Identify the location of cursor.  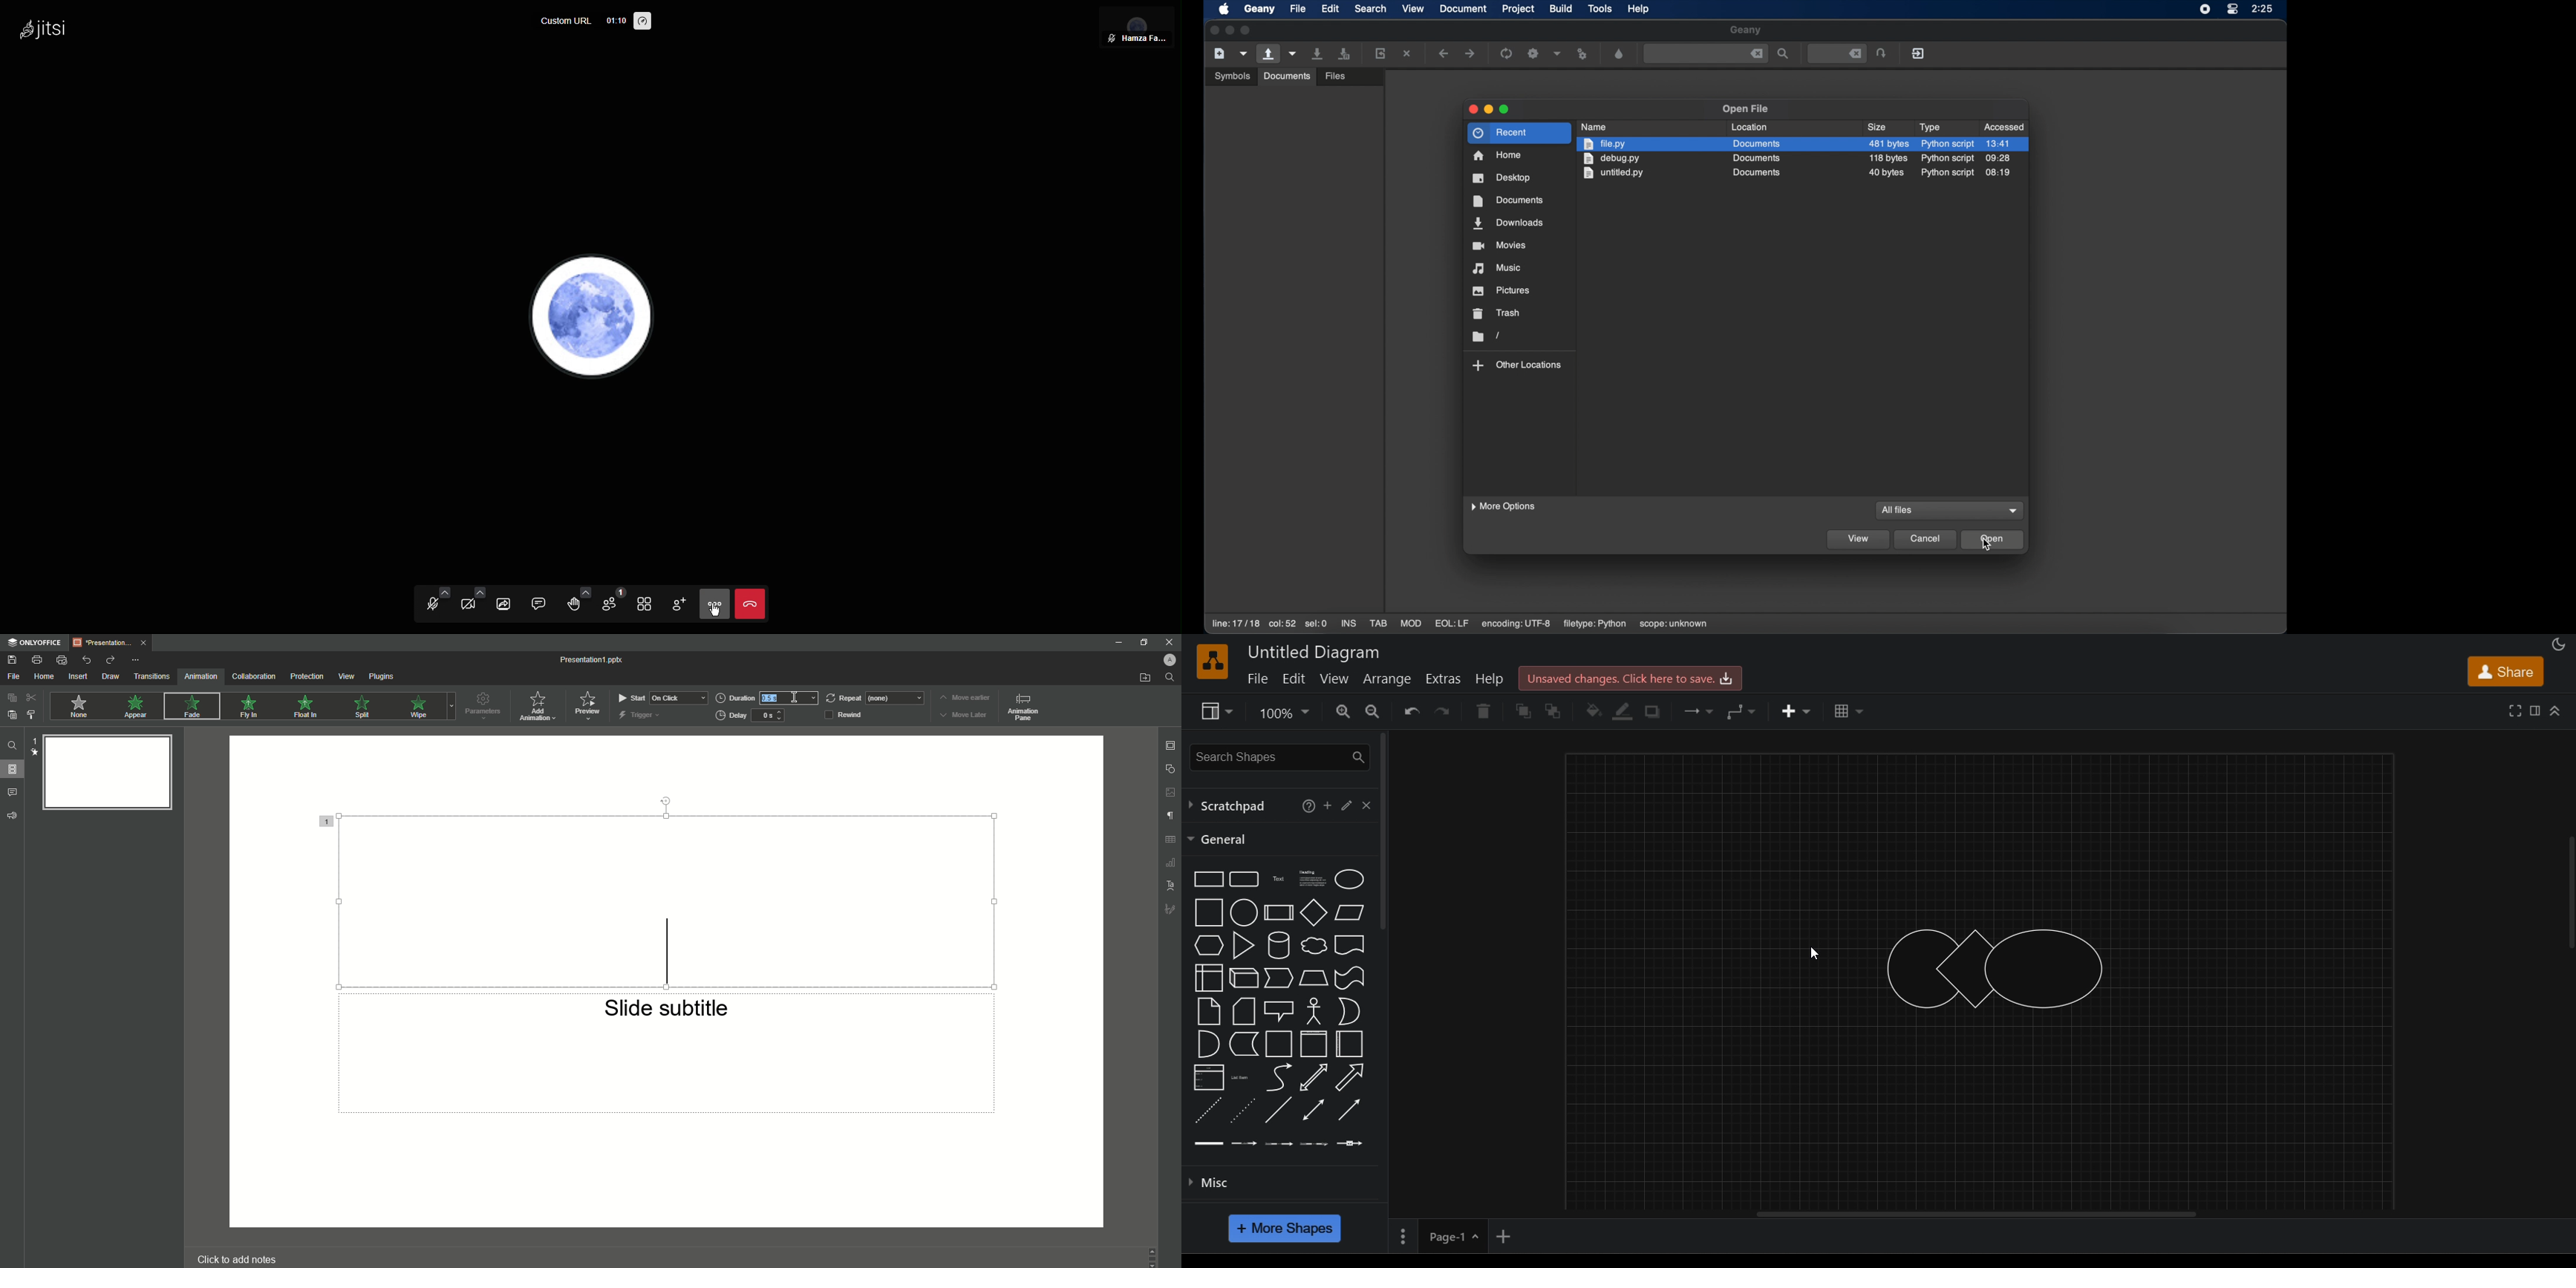
(1816, 952).